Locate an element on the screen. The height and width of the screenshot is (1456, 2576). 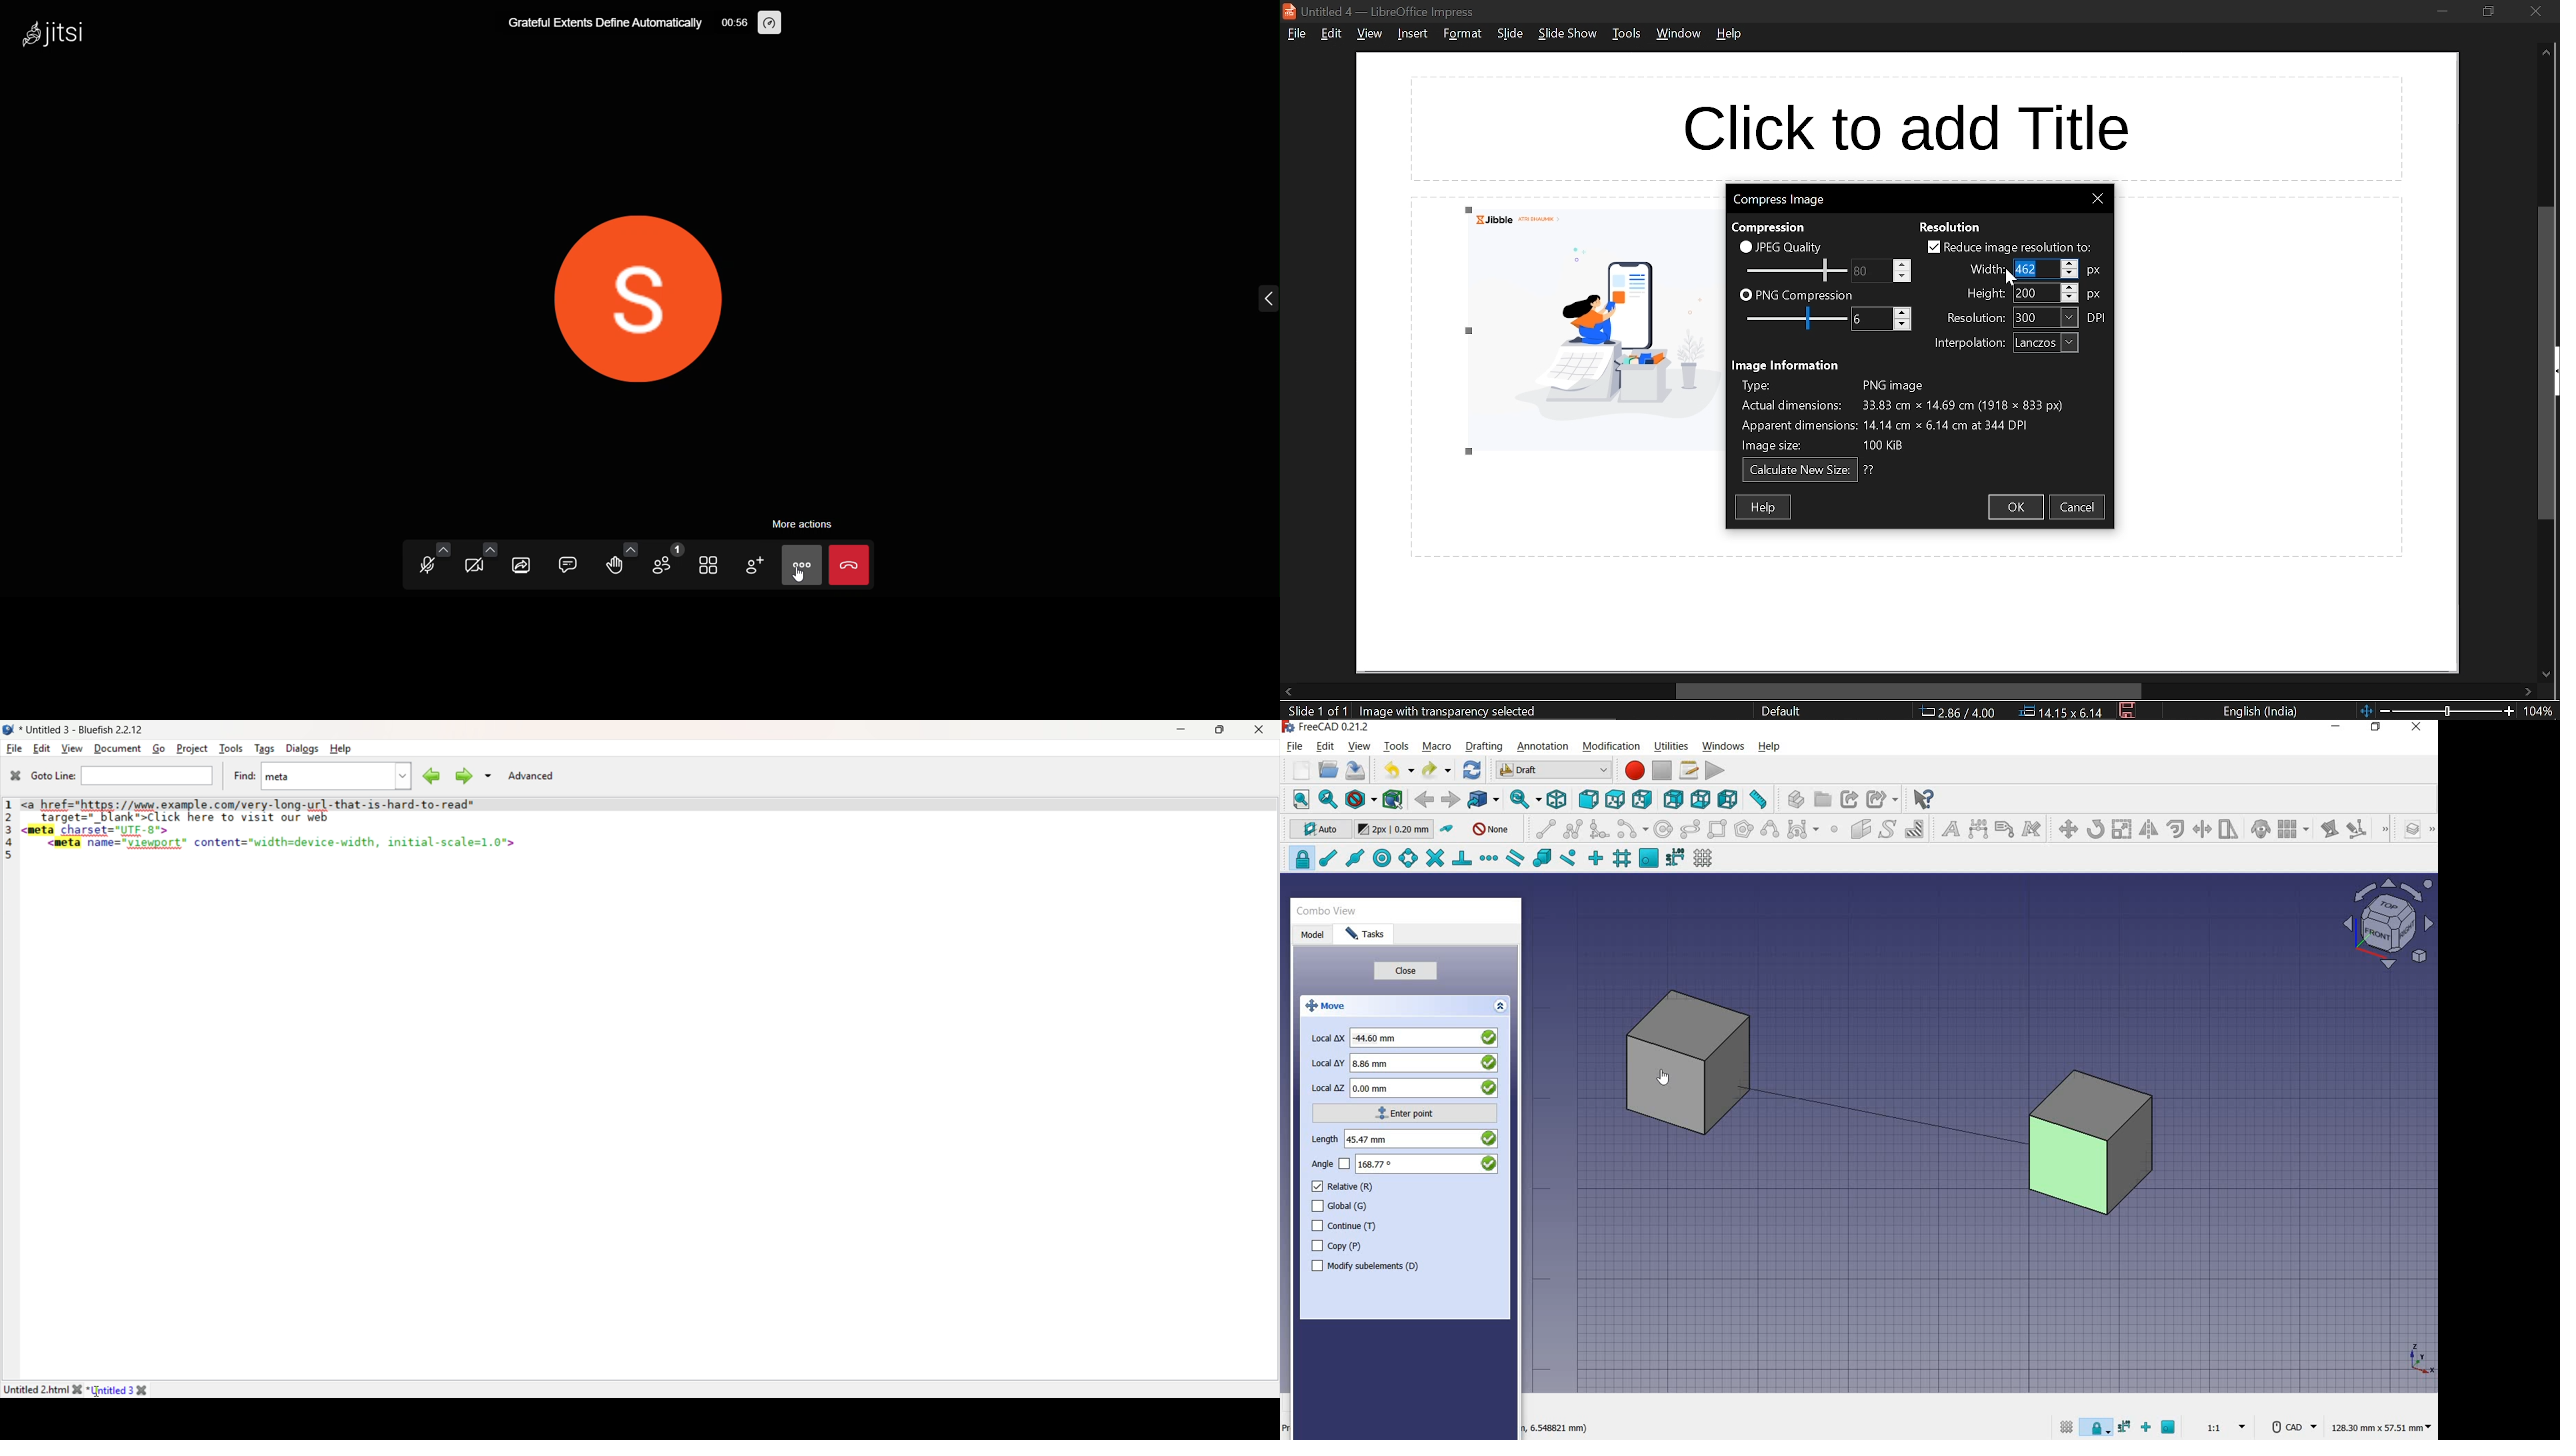
sync view is located at coordinates (1525, 800).